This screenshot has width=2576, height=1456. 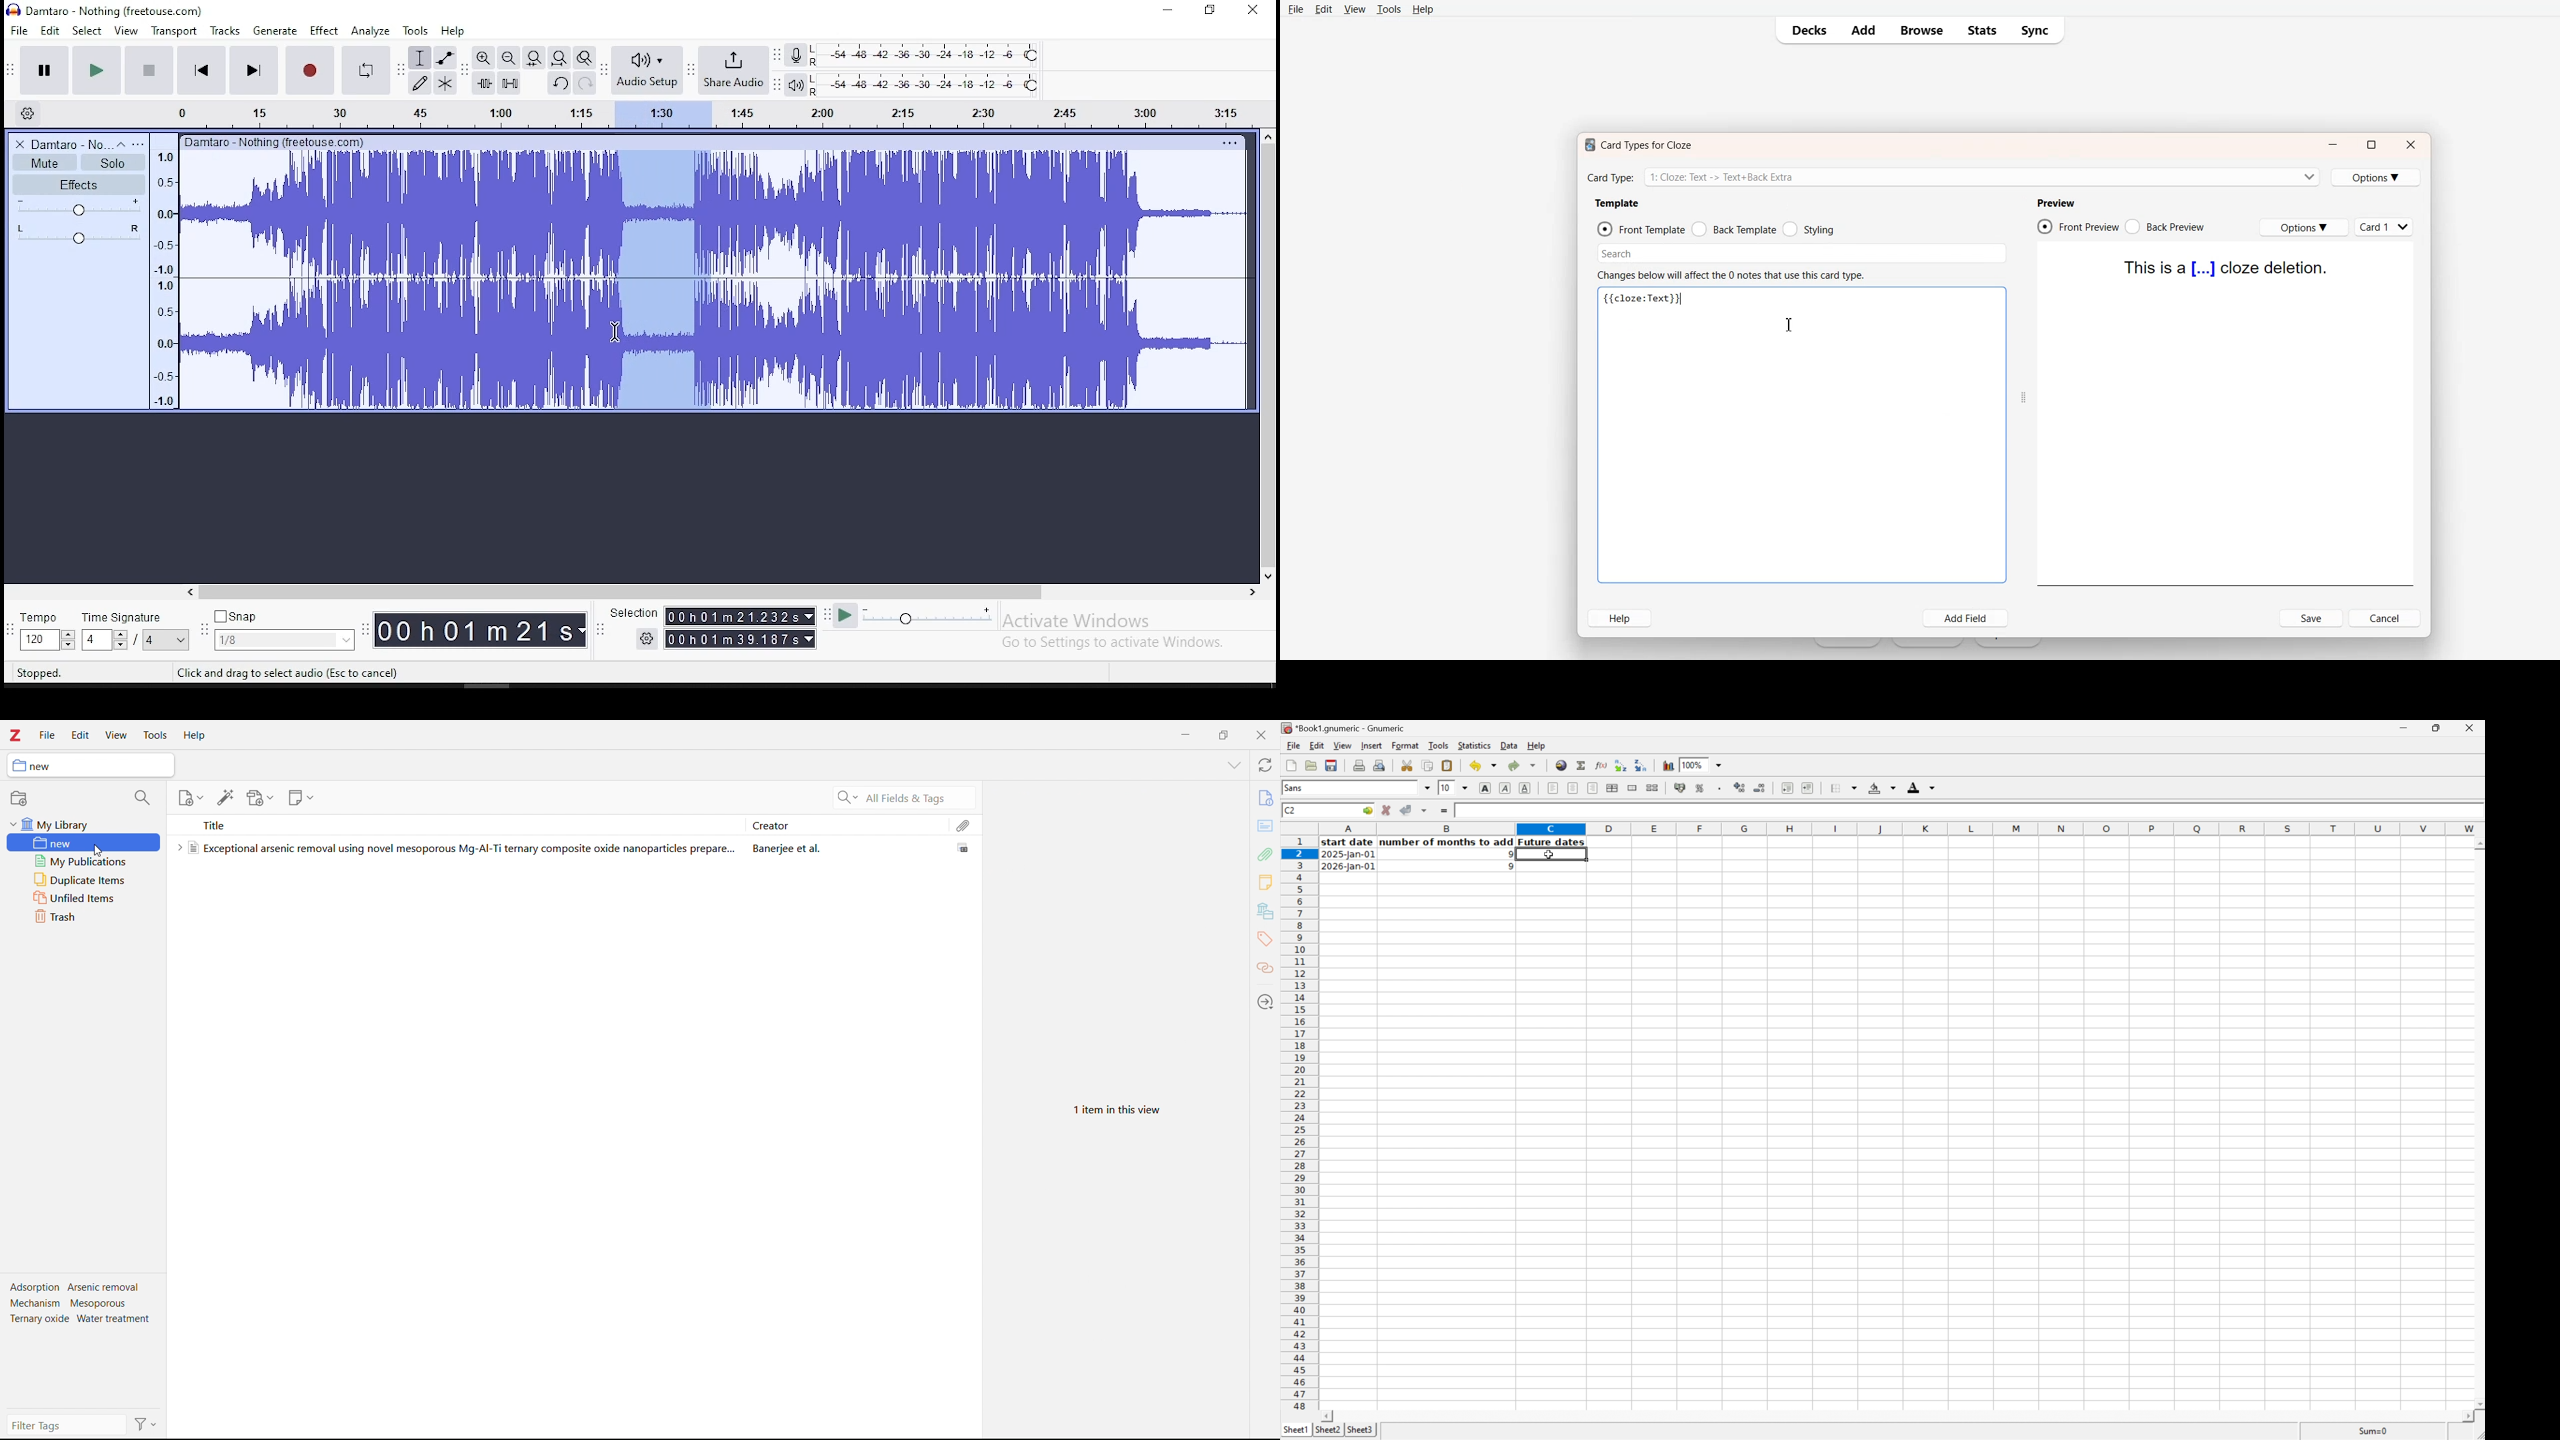 I want to click on Close, so click(x=2411, y=145).